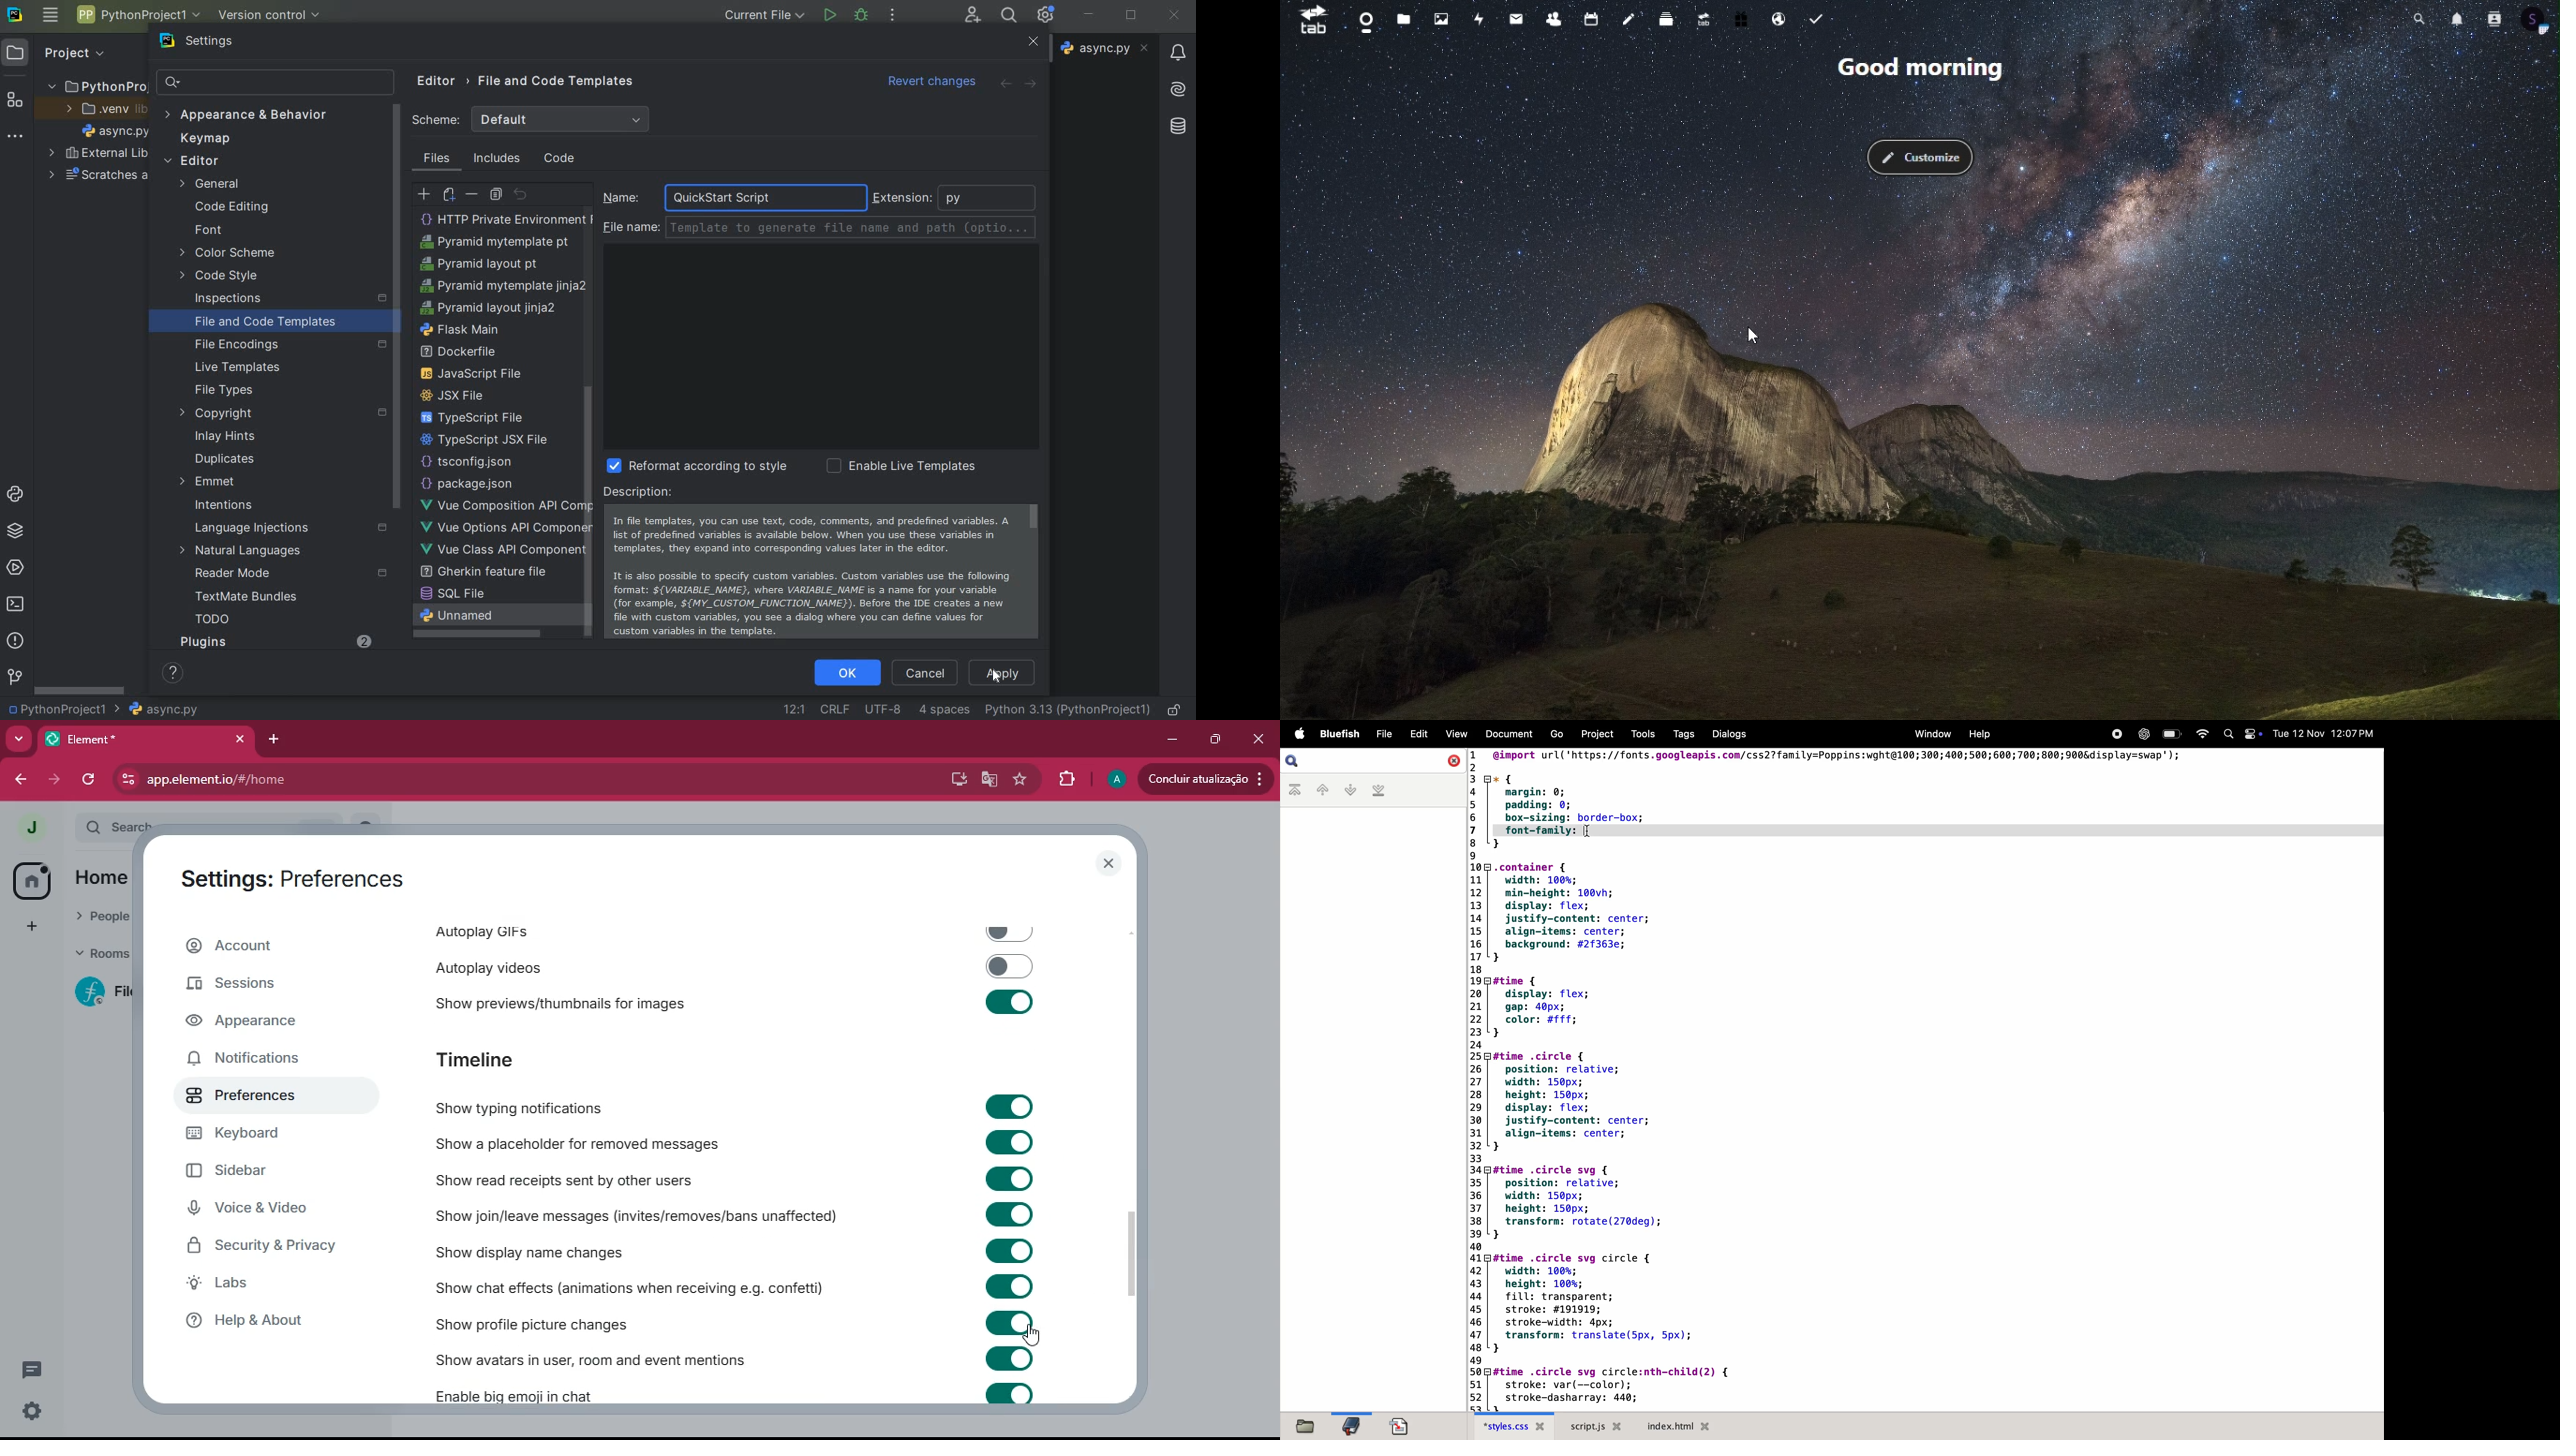 This screenshot has width=2576, height=1456. What do you see at coordinates (24, 828) in the screenshot?
I see `view profile ` at bounding box center [24, 828].